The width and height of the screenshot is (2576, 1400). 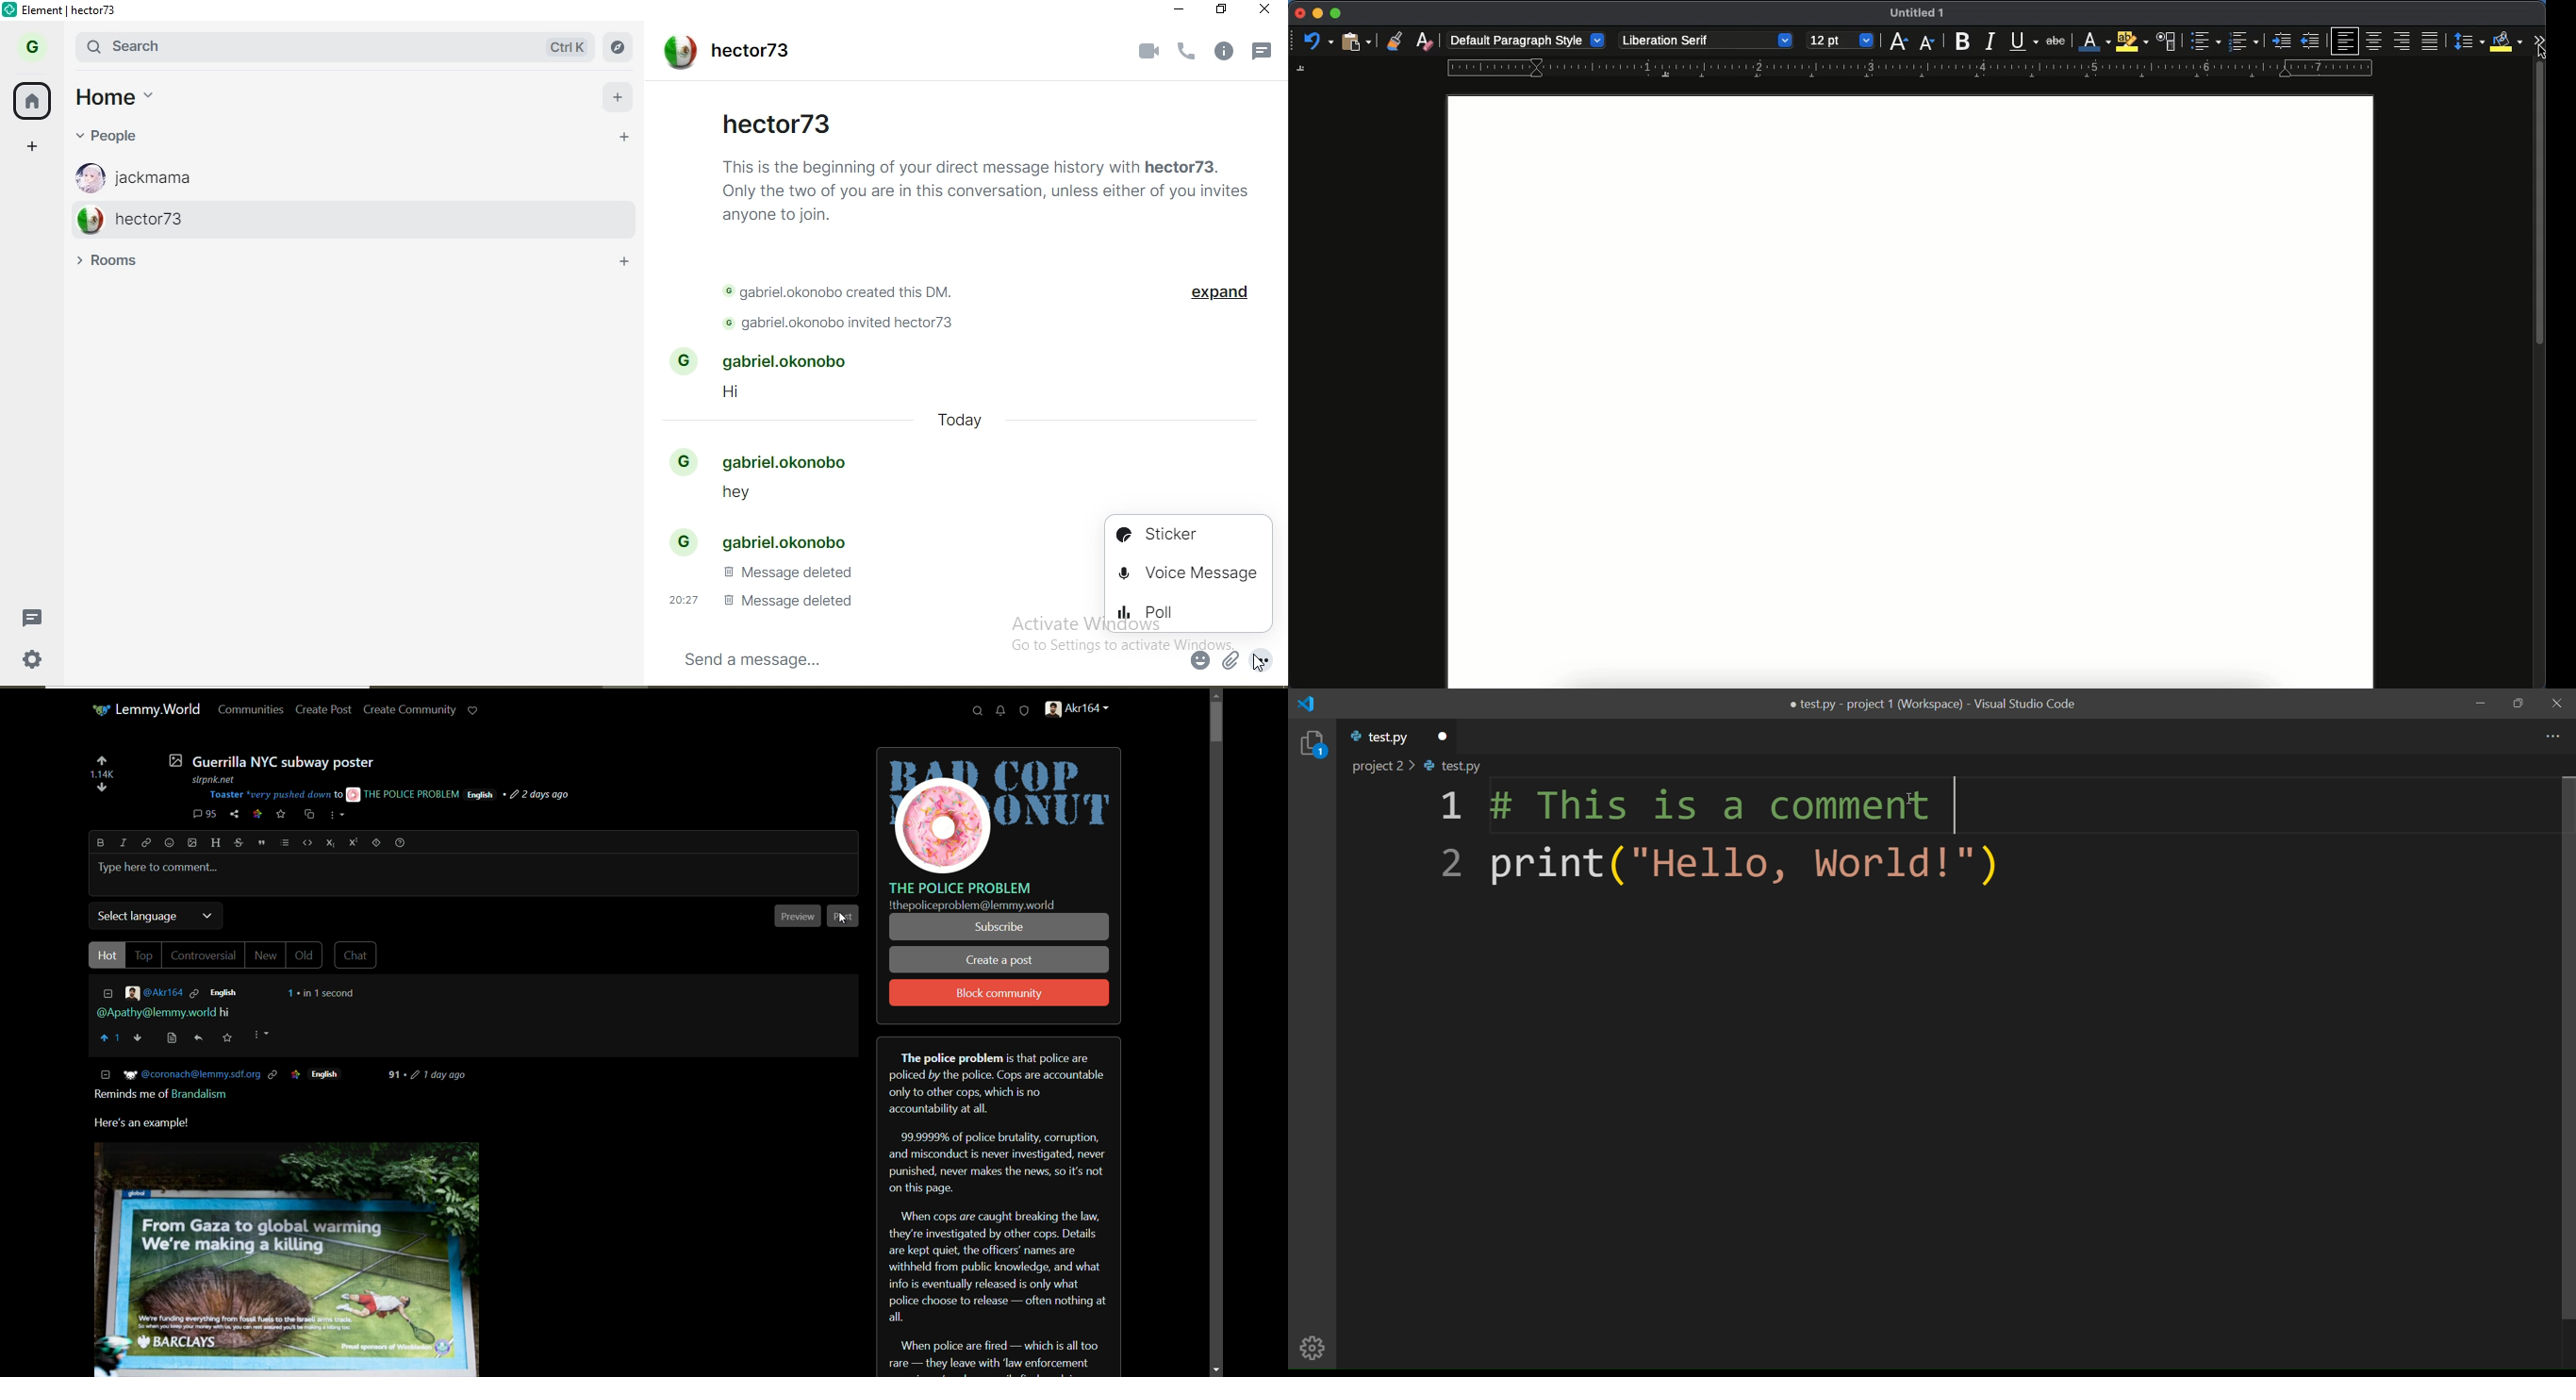 I want to click on Ctrl K, so click(x=568, y=47).